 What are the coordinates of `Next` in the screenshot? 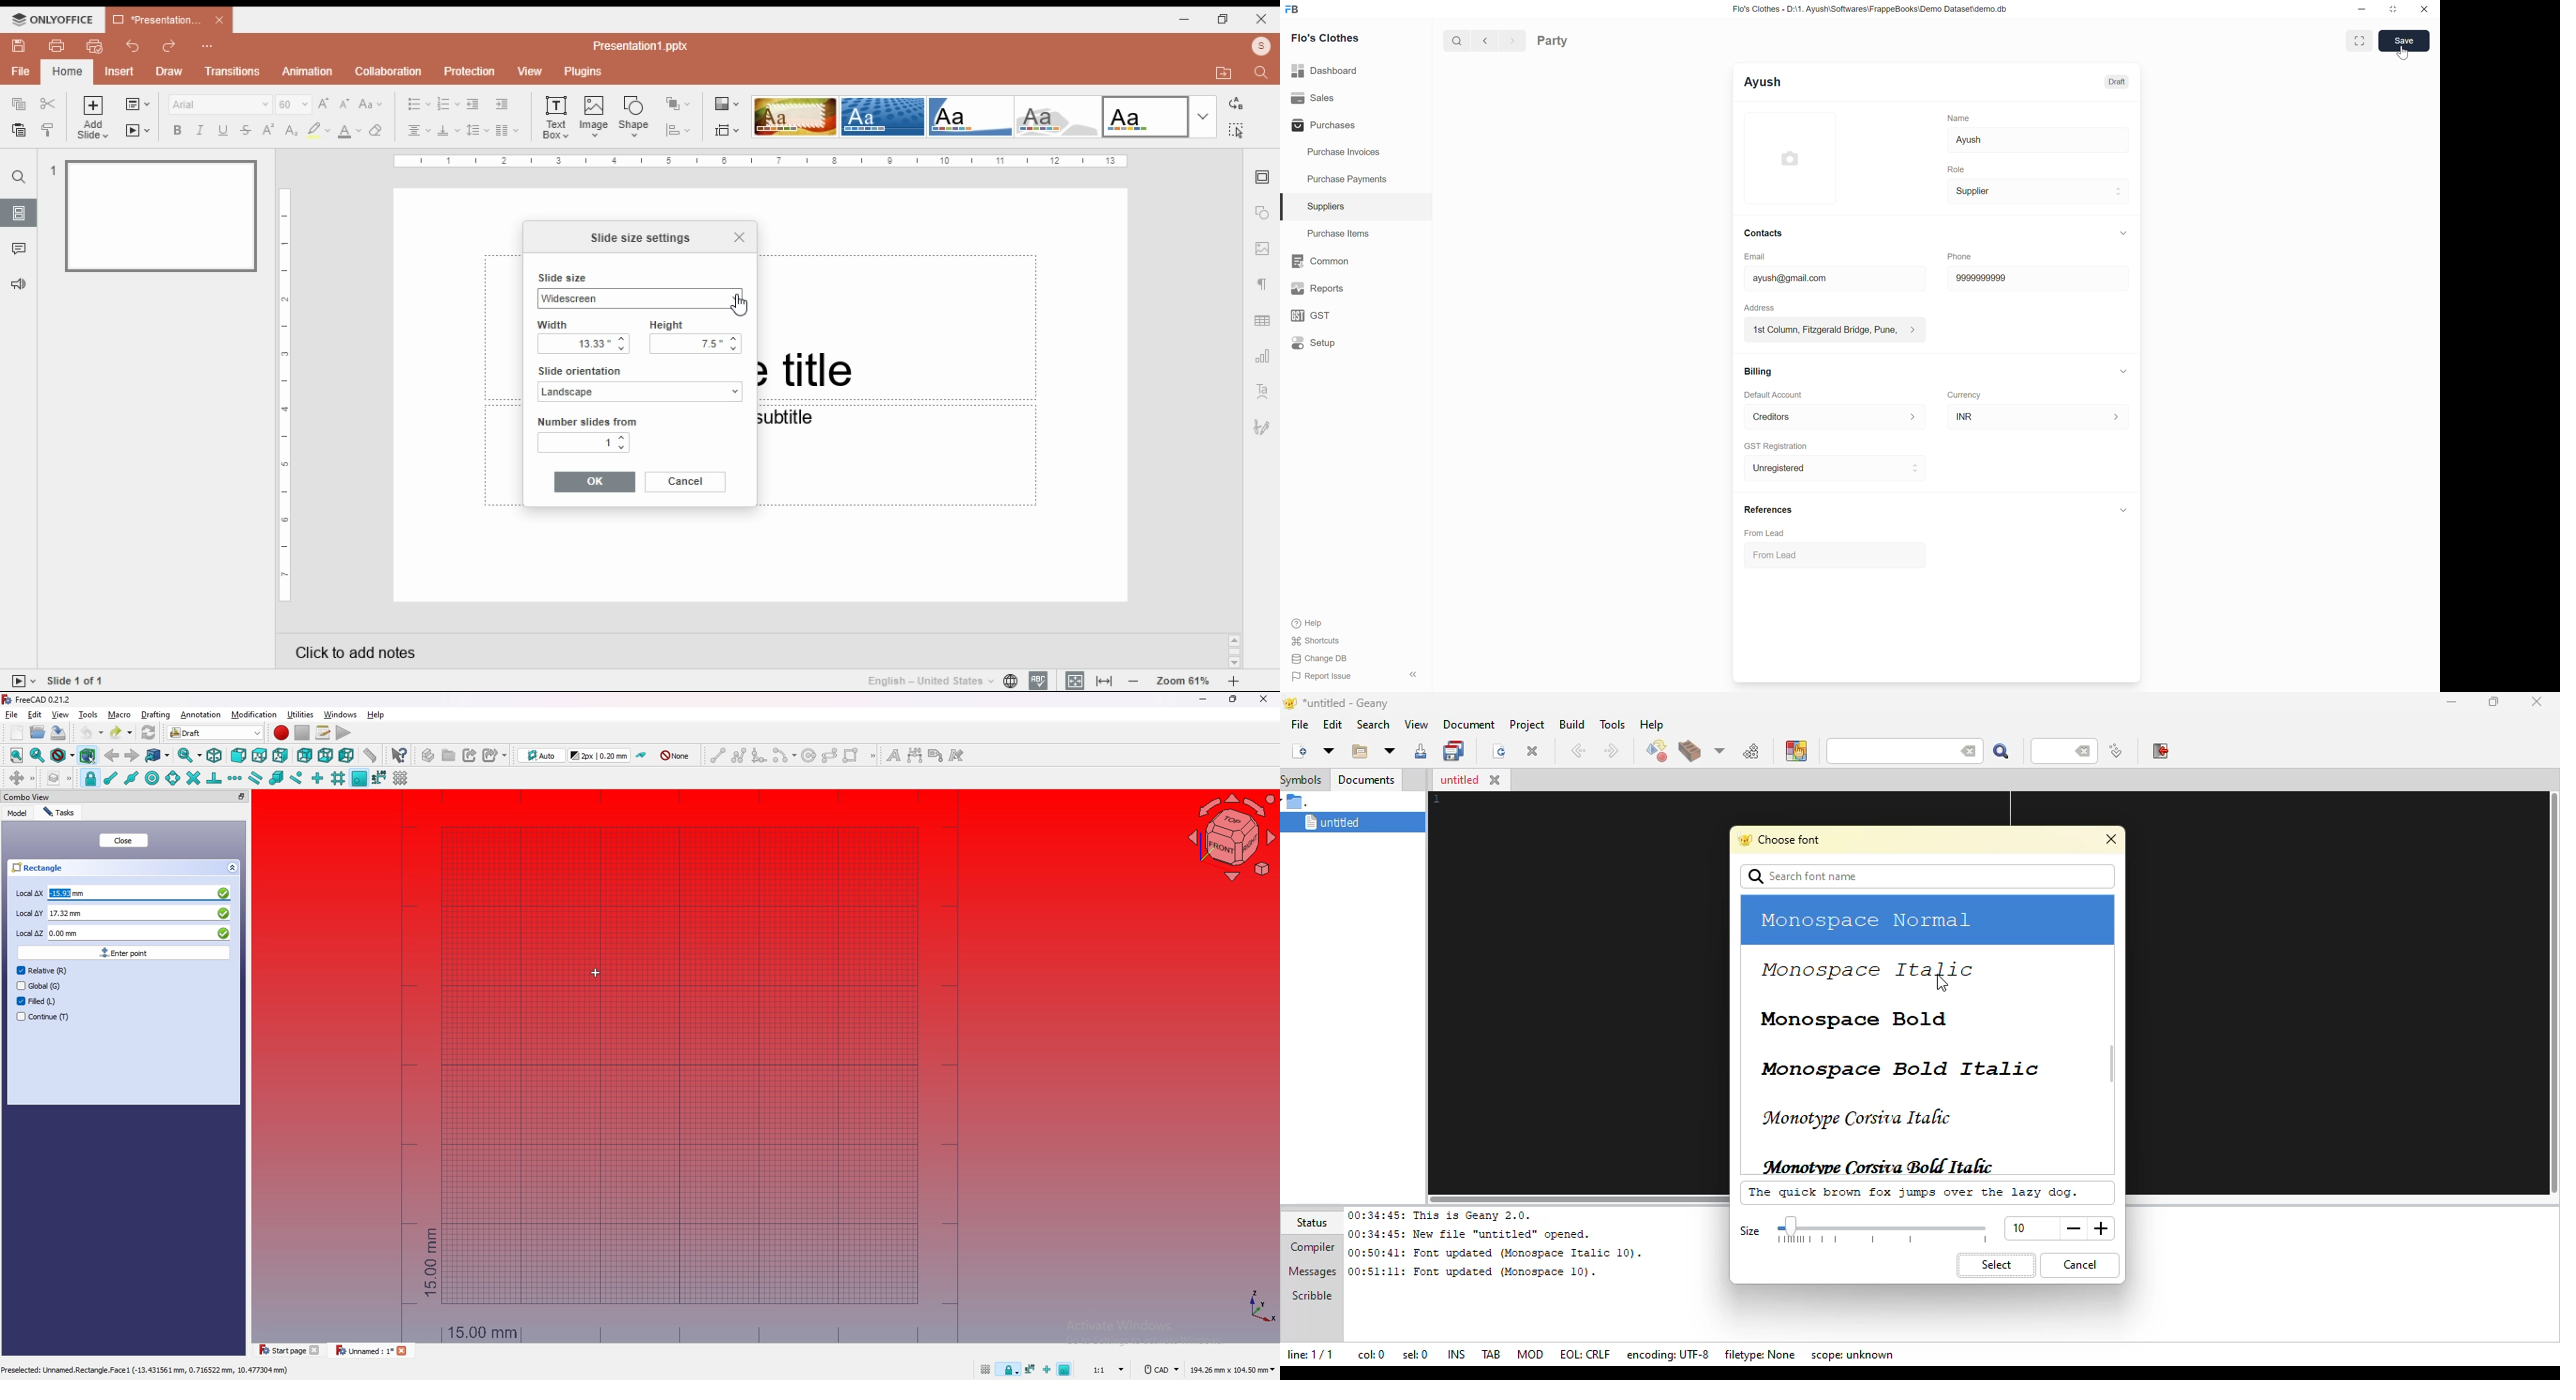 It's located at (1513, 40).